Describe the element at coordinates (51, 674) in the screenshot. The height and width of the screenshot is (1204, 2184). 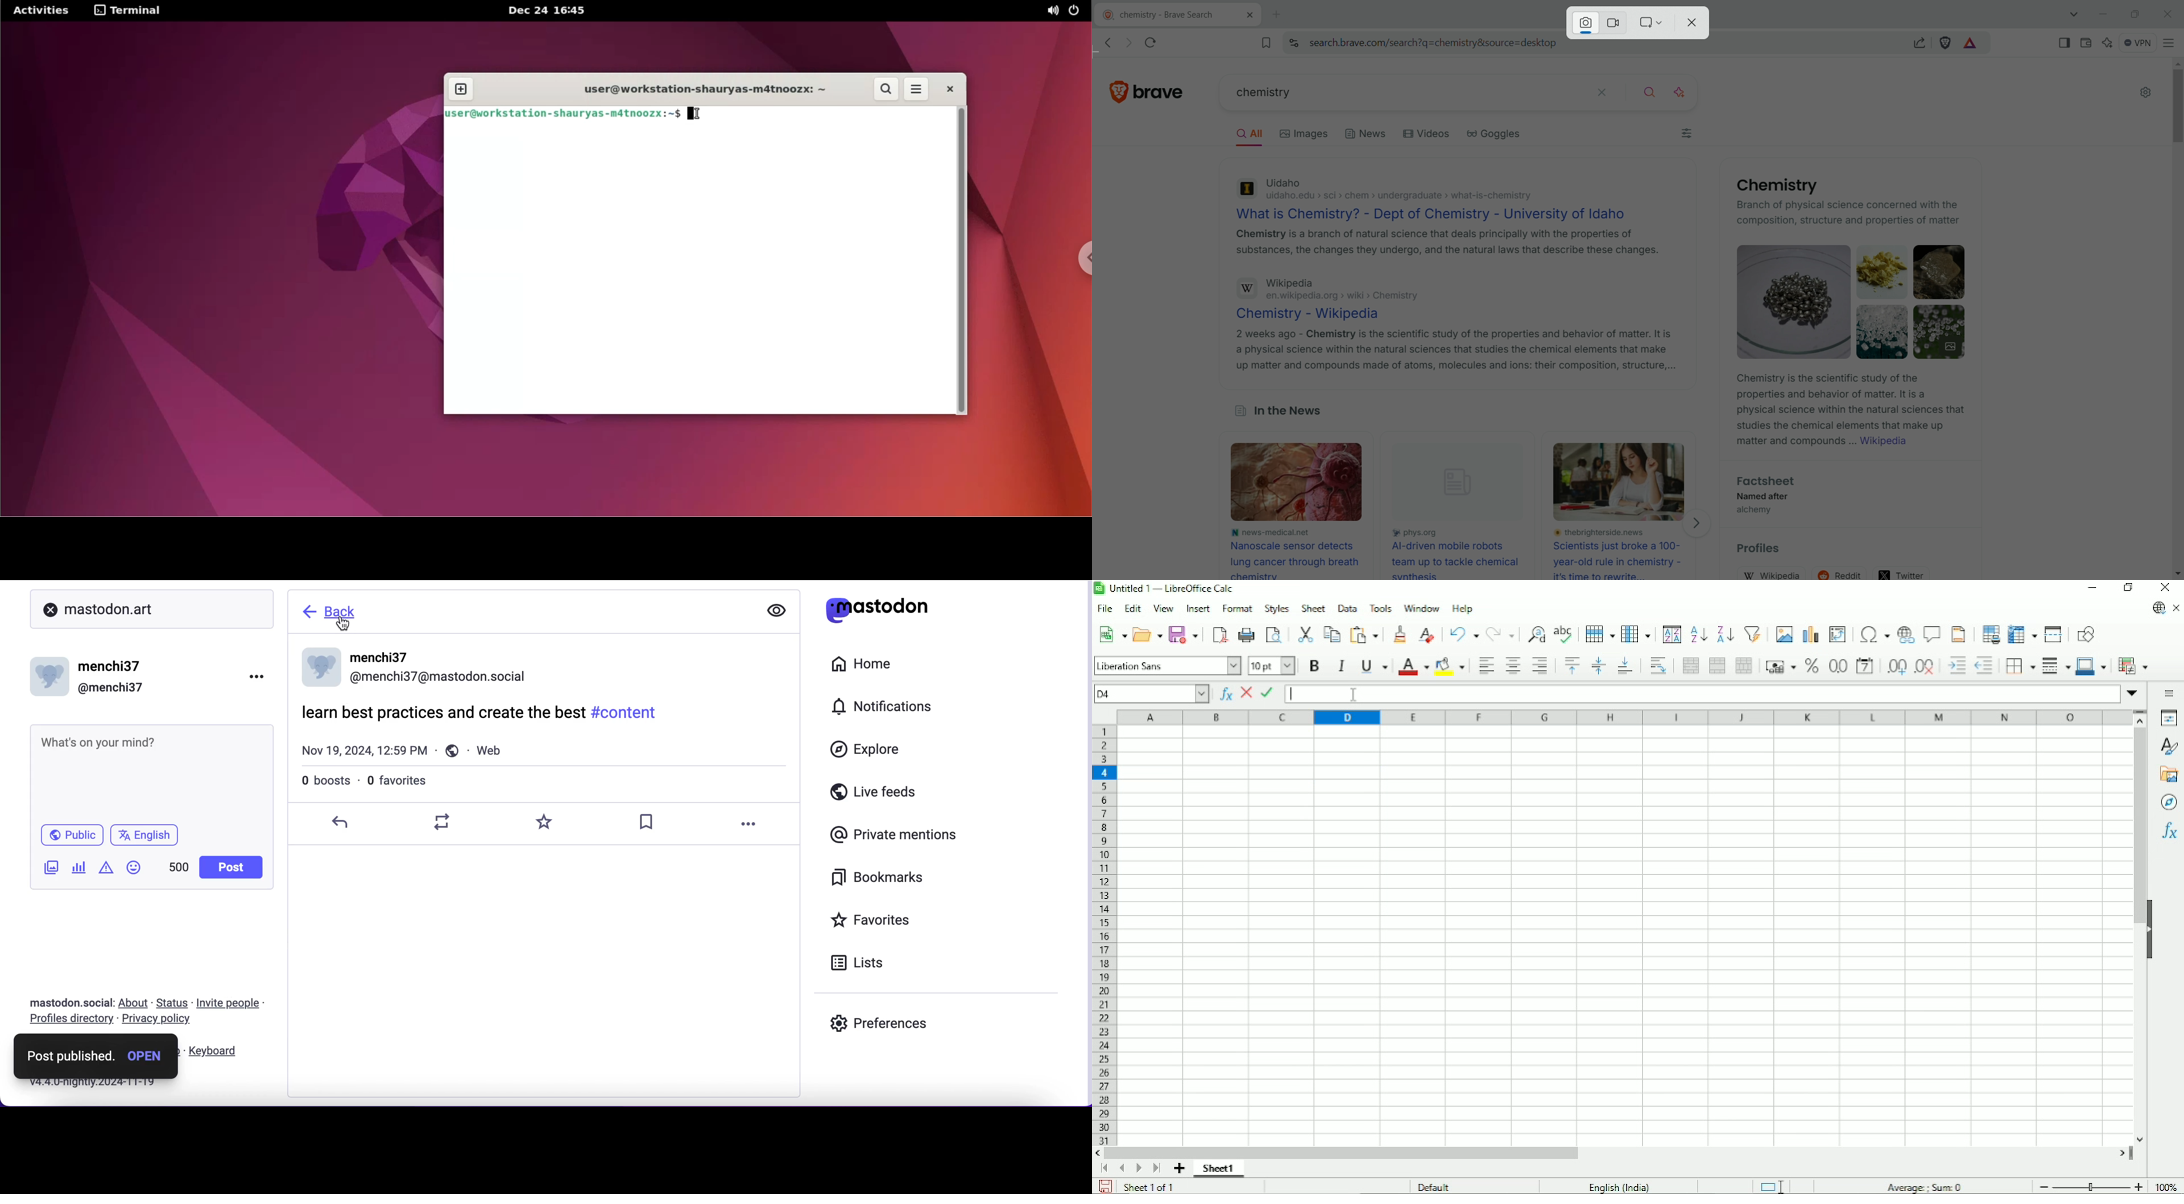
I see `display picture` at that location.